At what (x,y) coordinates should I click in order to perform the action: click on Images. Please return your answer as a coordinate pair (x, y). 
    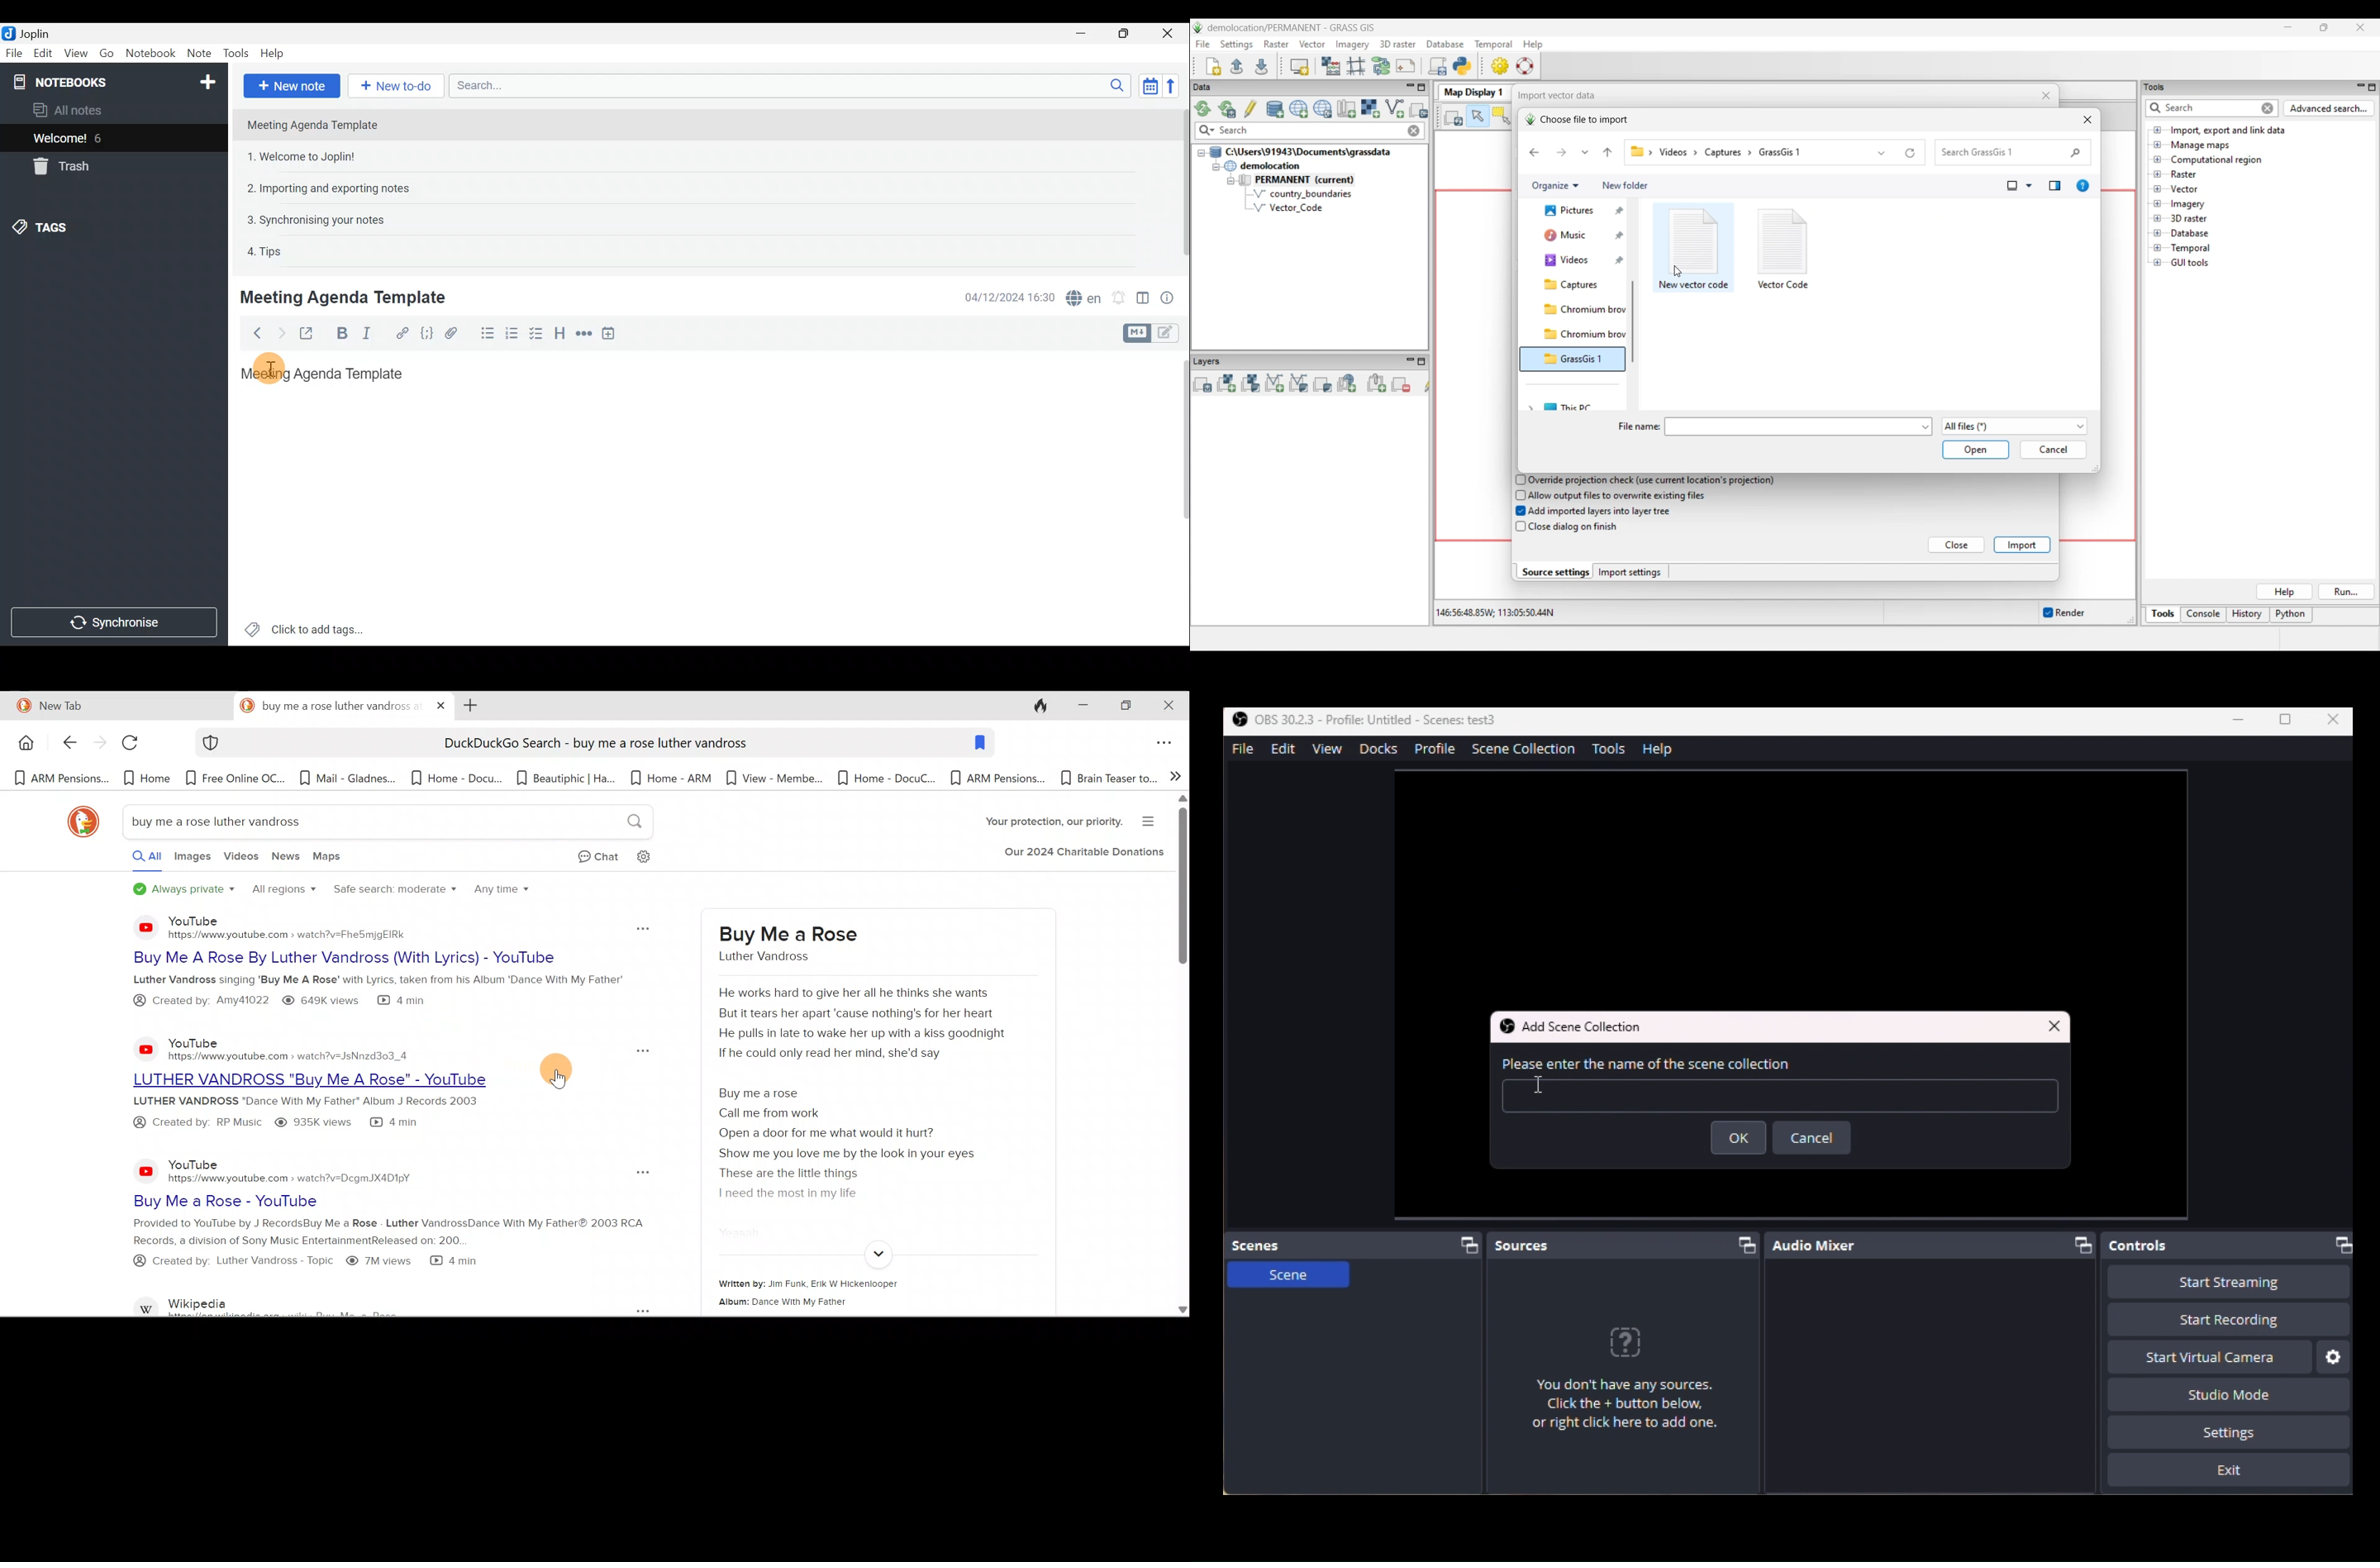
    Looking at the image, I should click on (192, 860).